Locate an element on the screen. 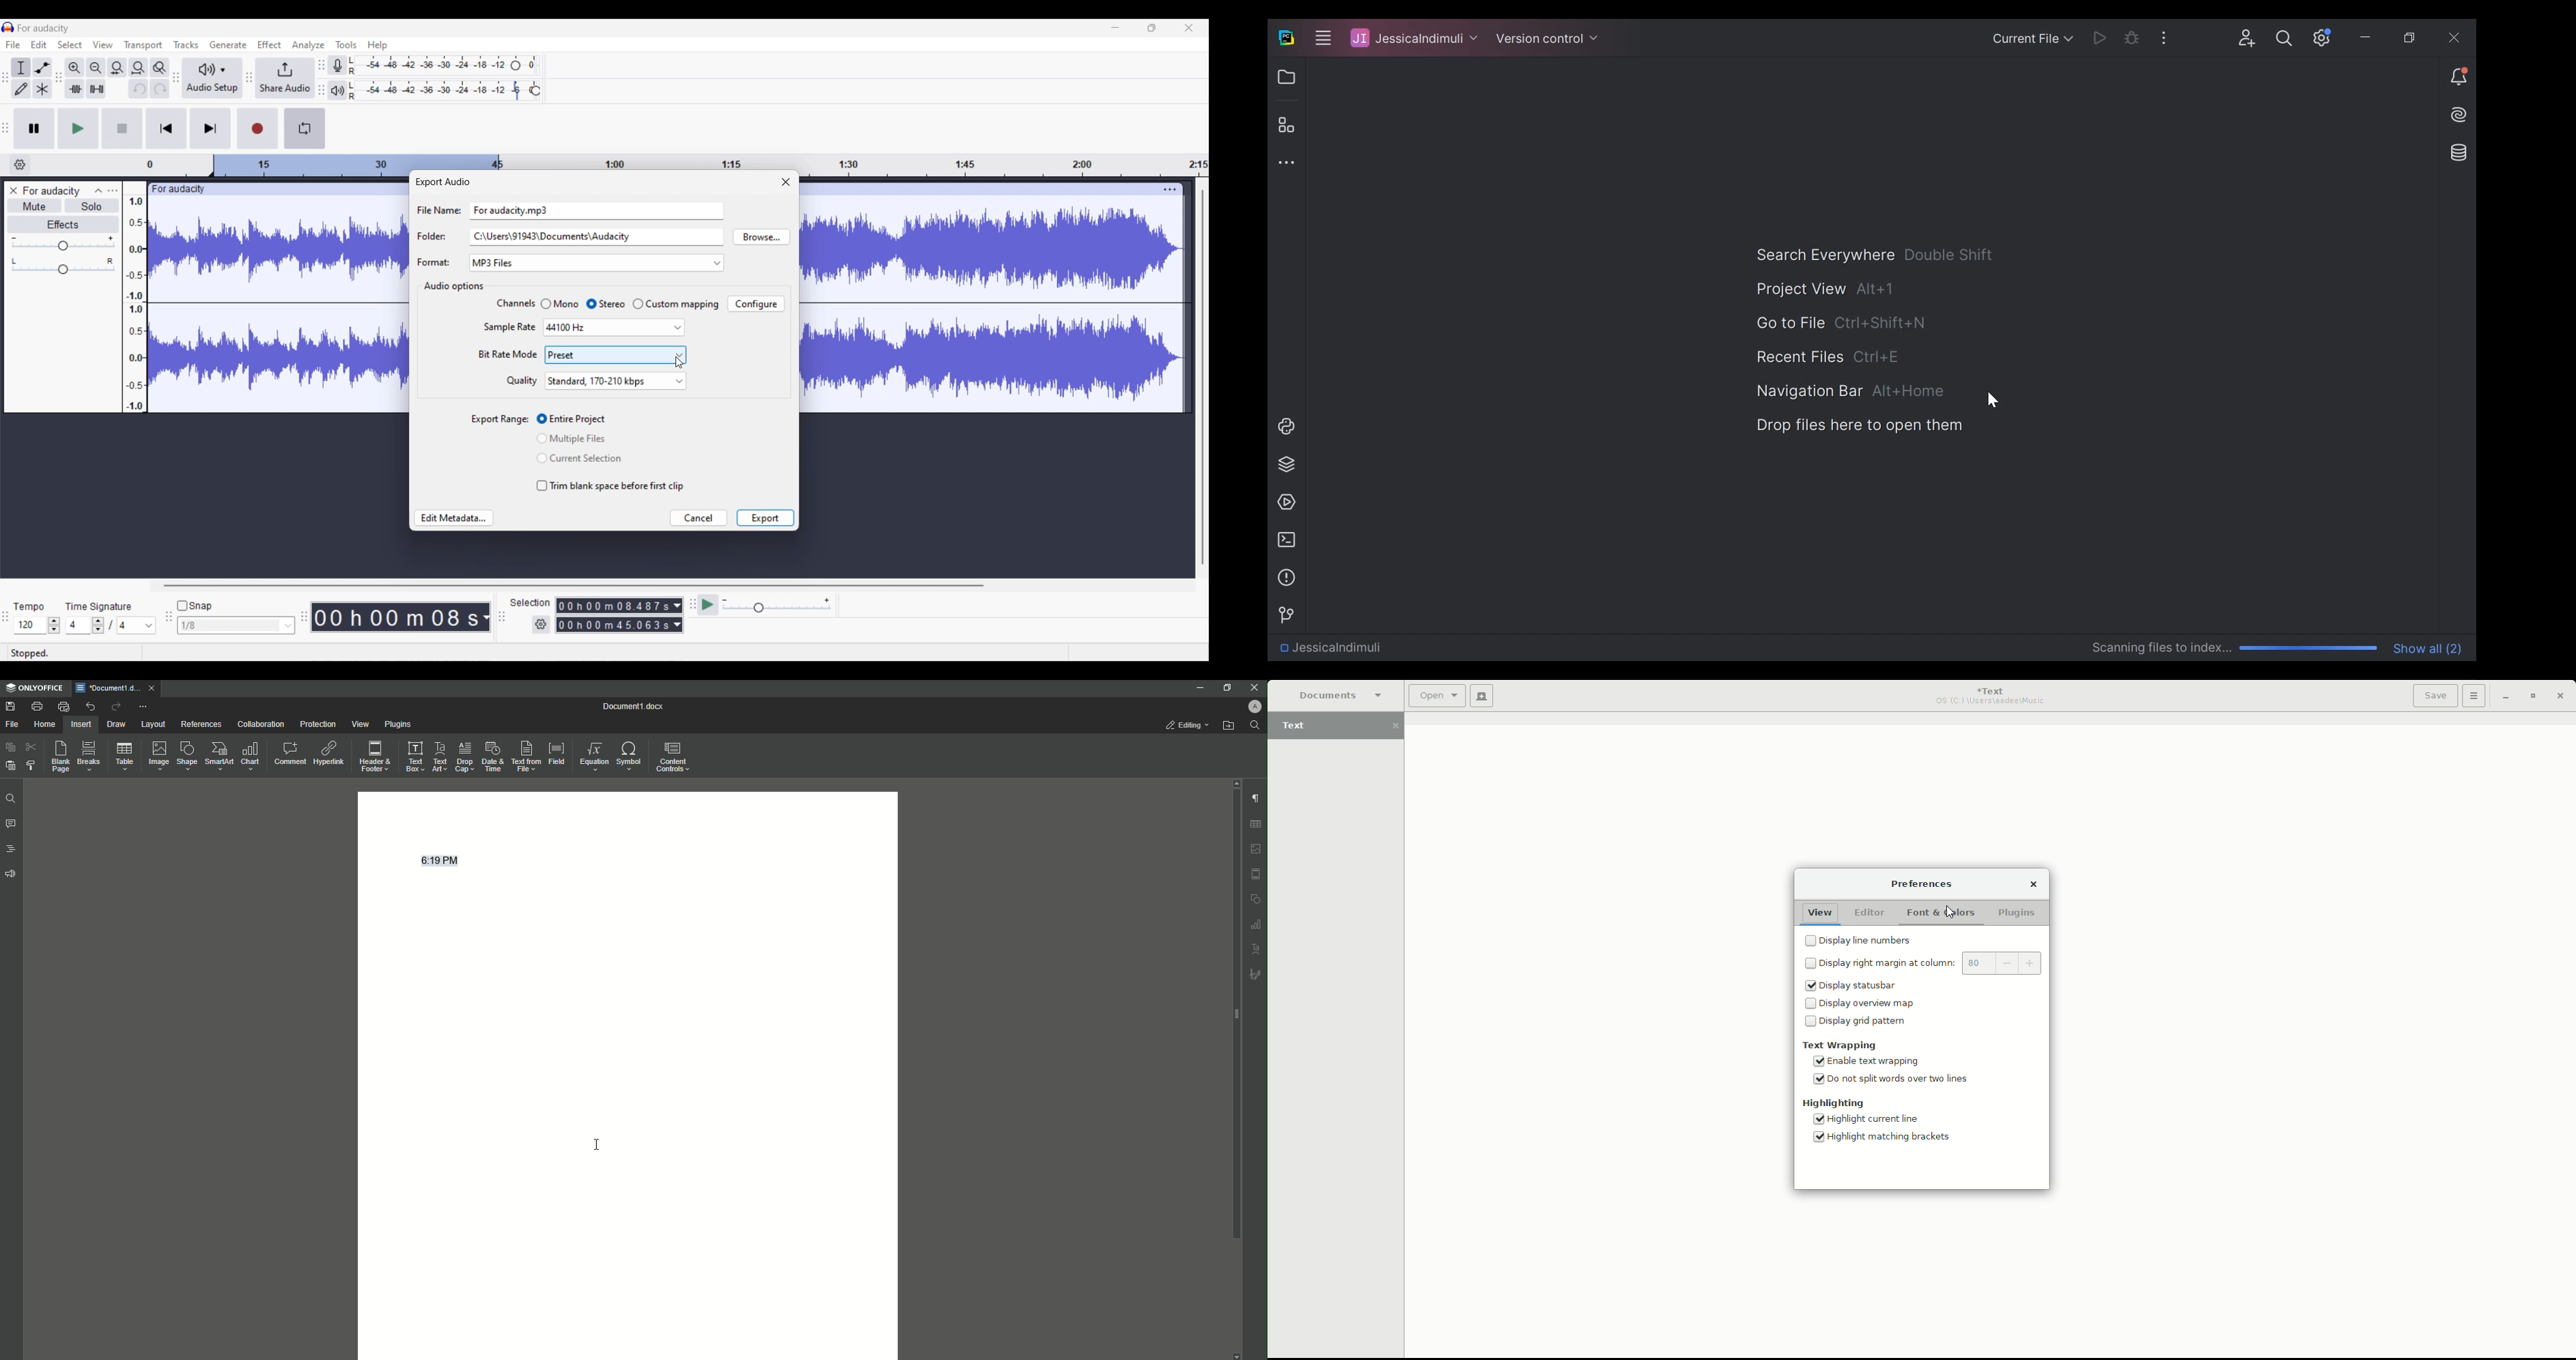  Services is located at coordinates (1283, 502).